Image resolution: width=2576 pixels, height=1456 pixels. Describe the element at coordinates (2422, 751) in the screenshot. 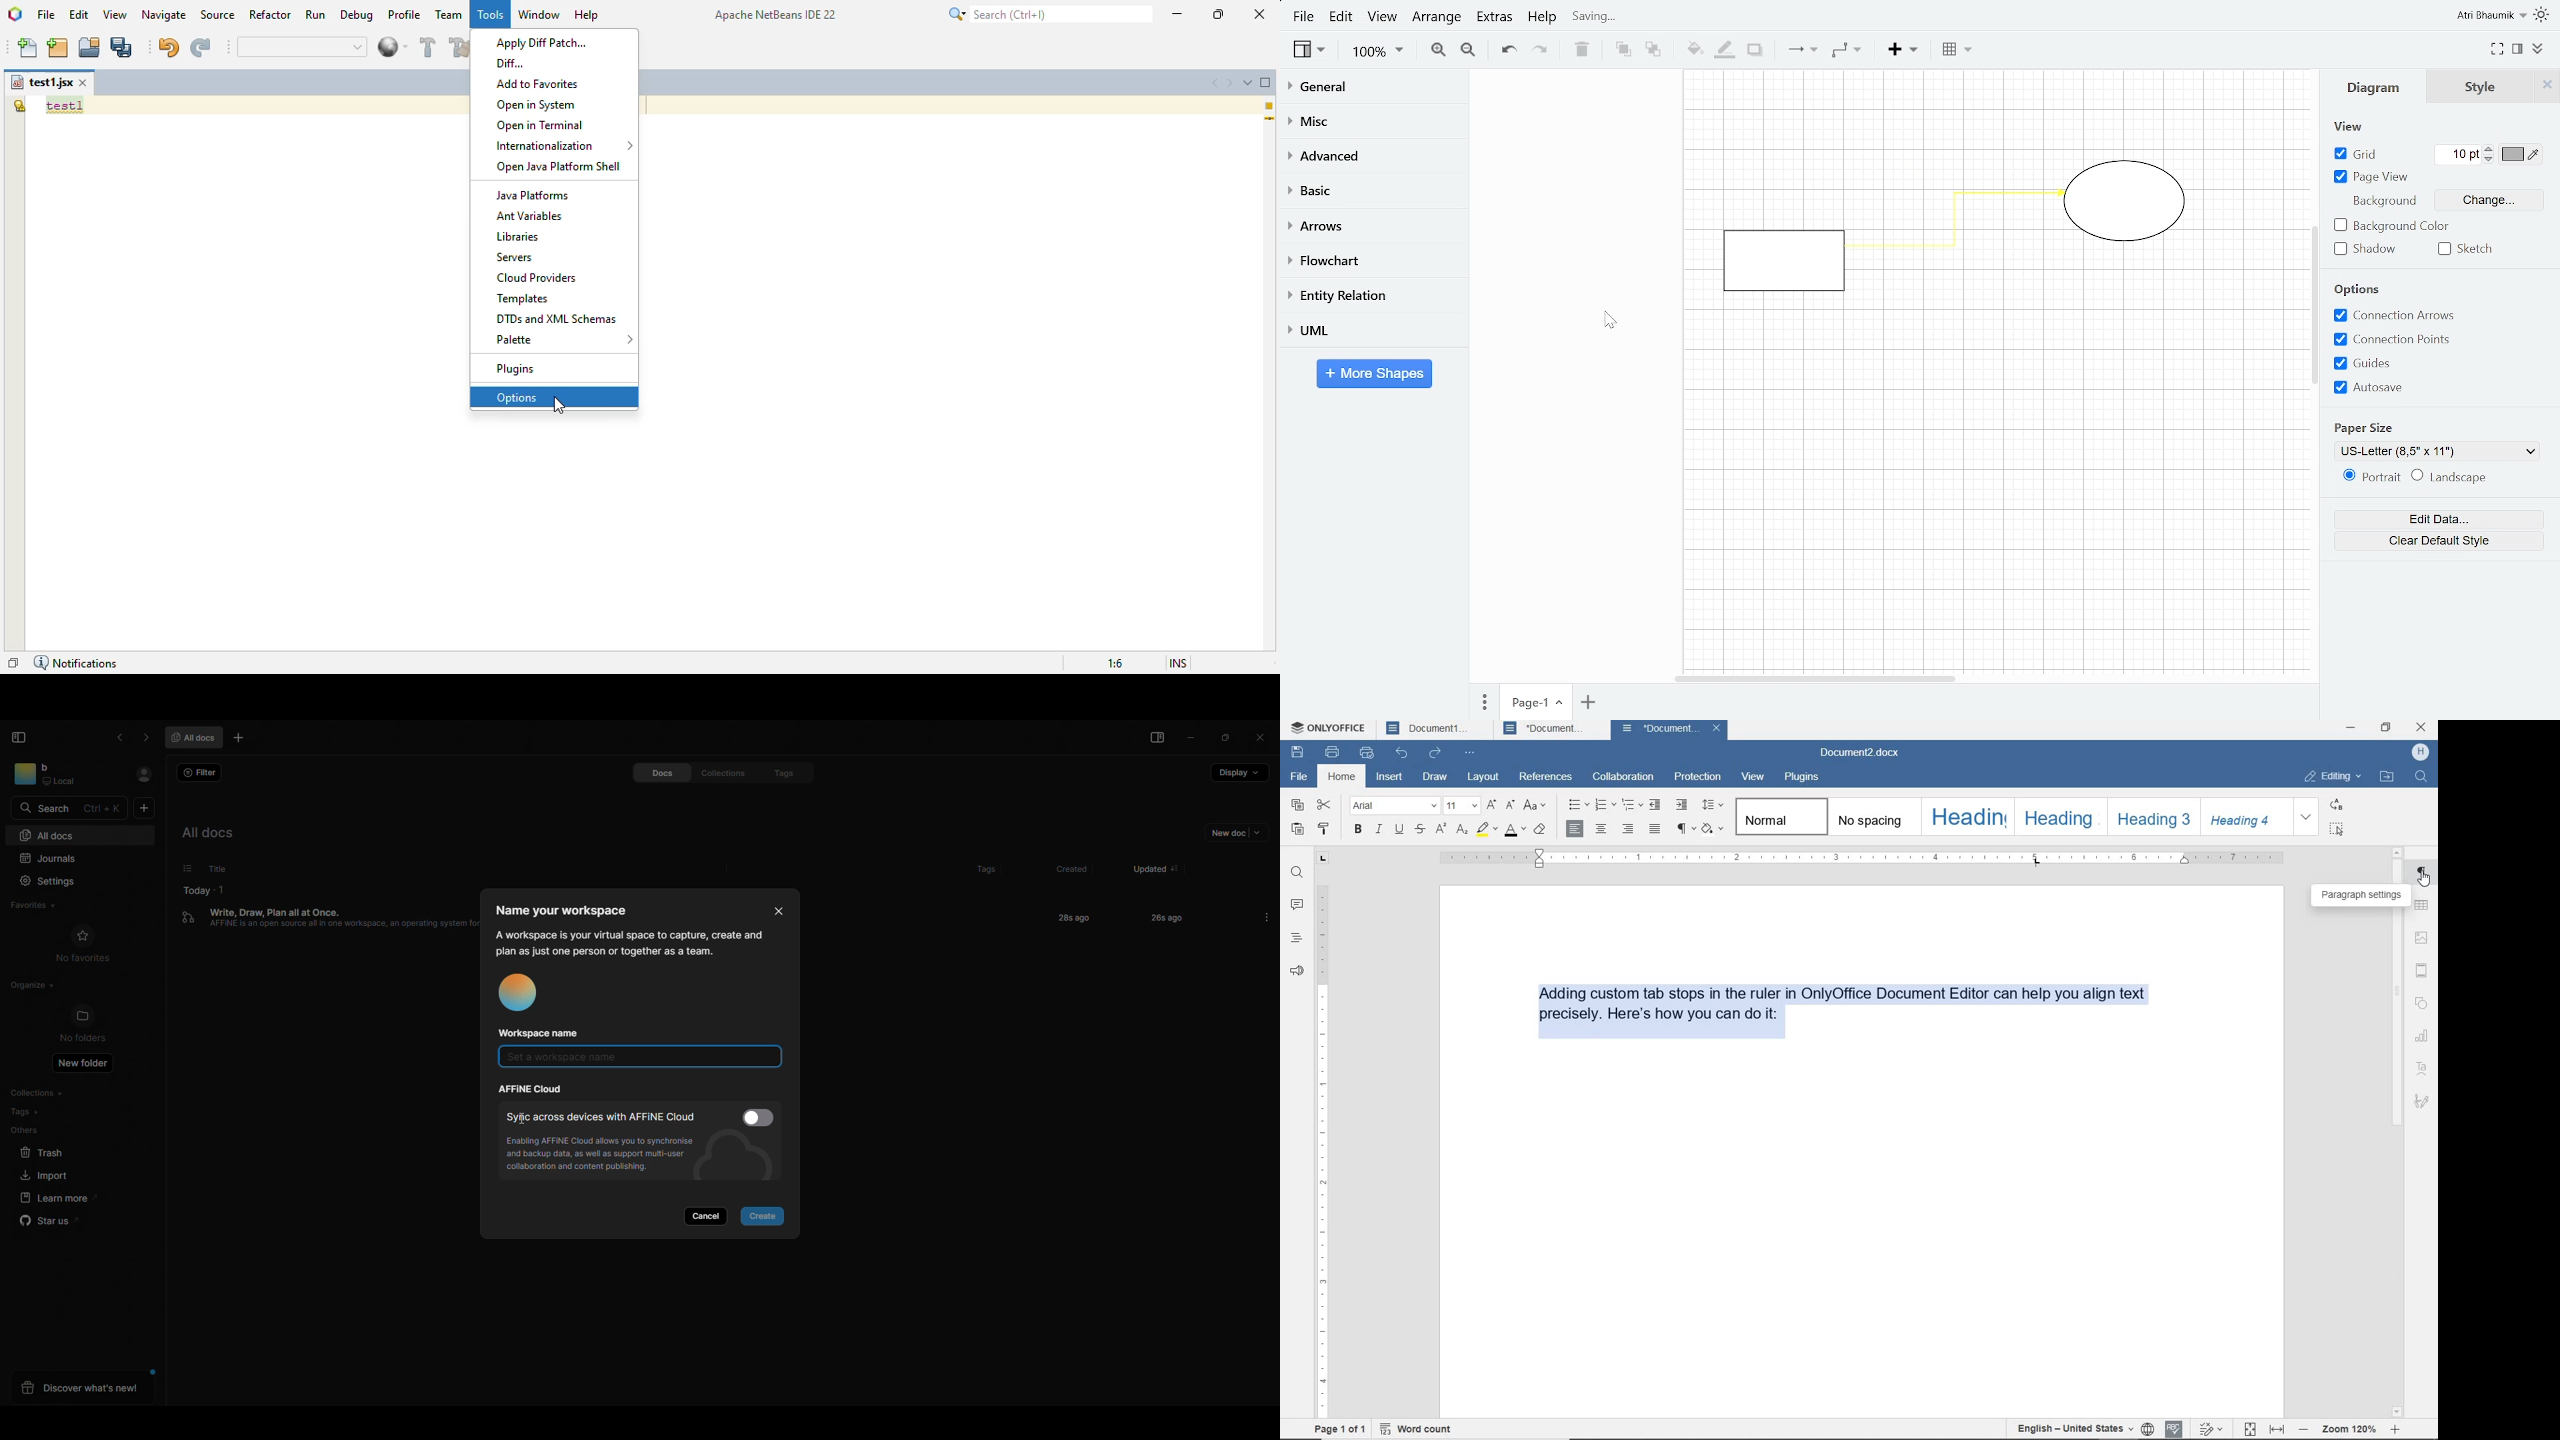

I see `profile` at that location.